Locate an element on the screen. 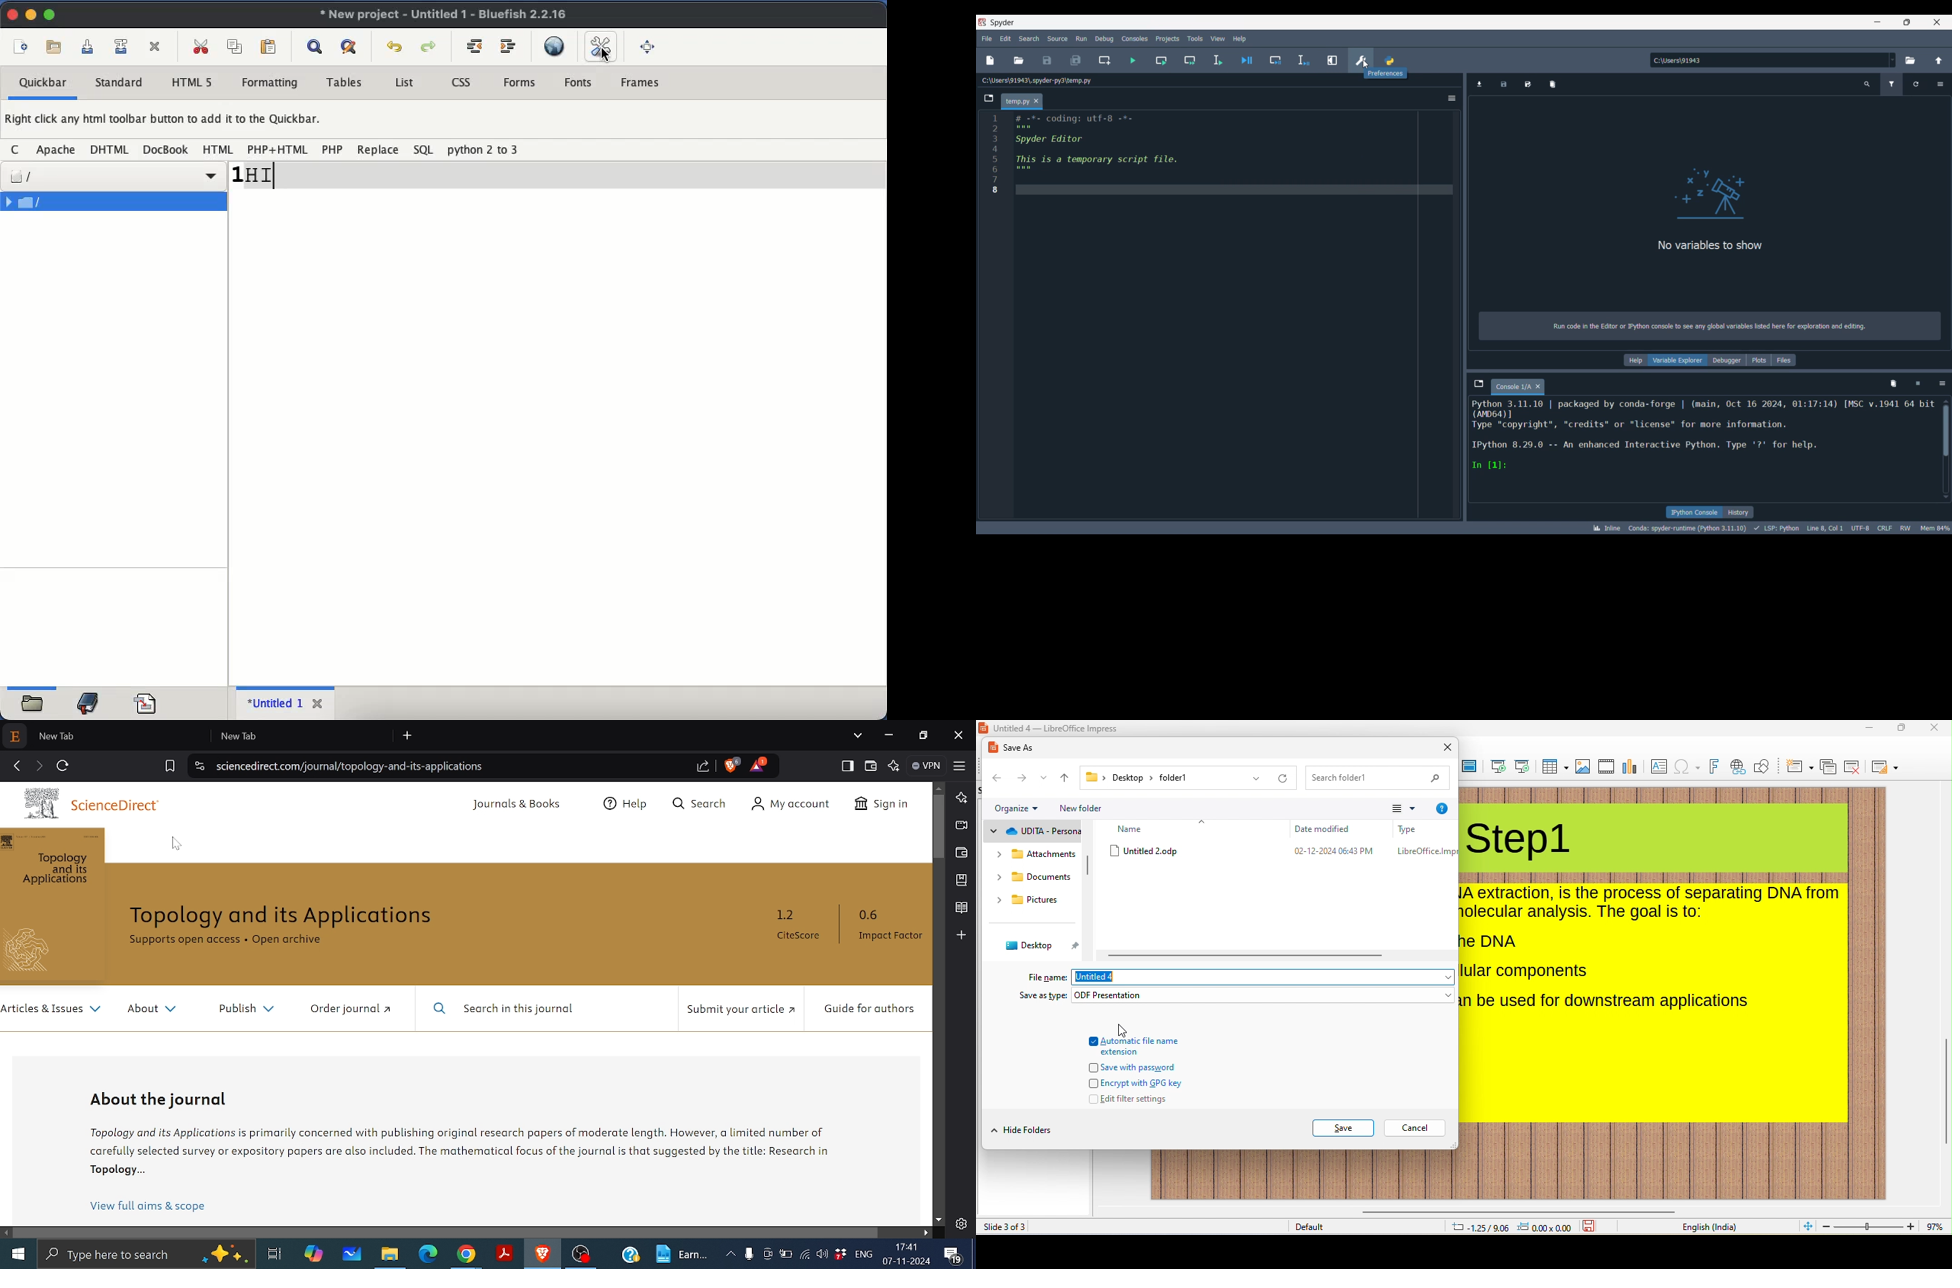 The height and width of the screenshot is (1288, 1960). Browse tabs is located at coordinates (989, 98).